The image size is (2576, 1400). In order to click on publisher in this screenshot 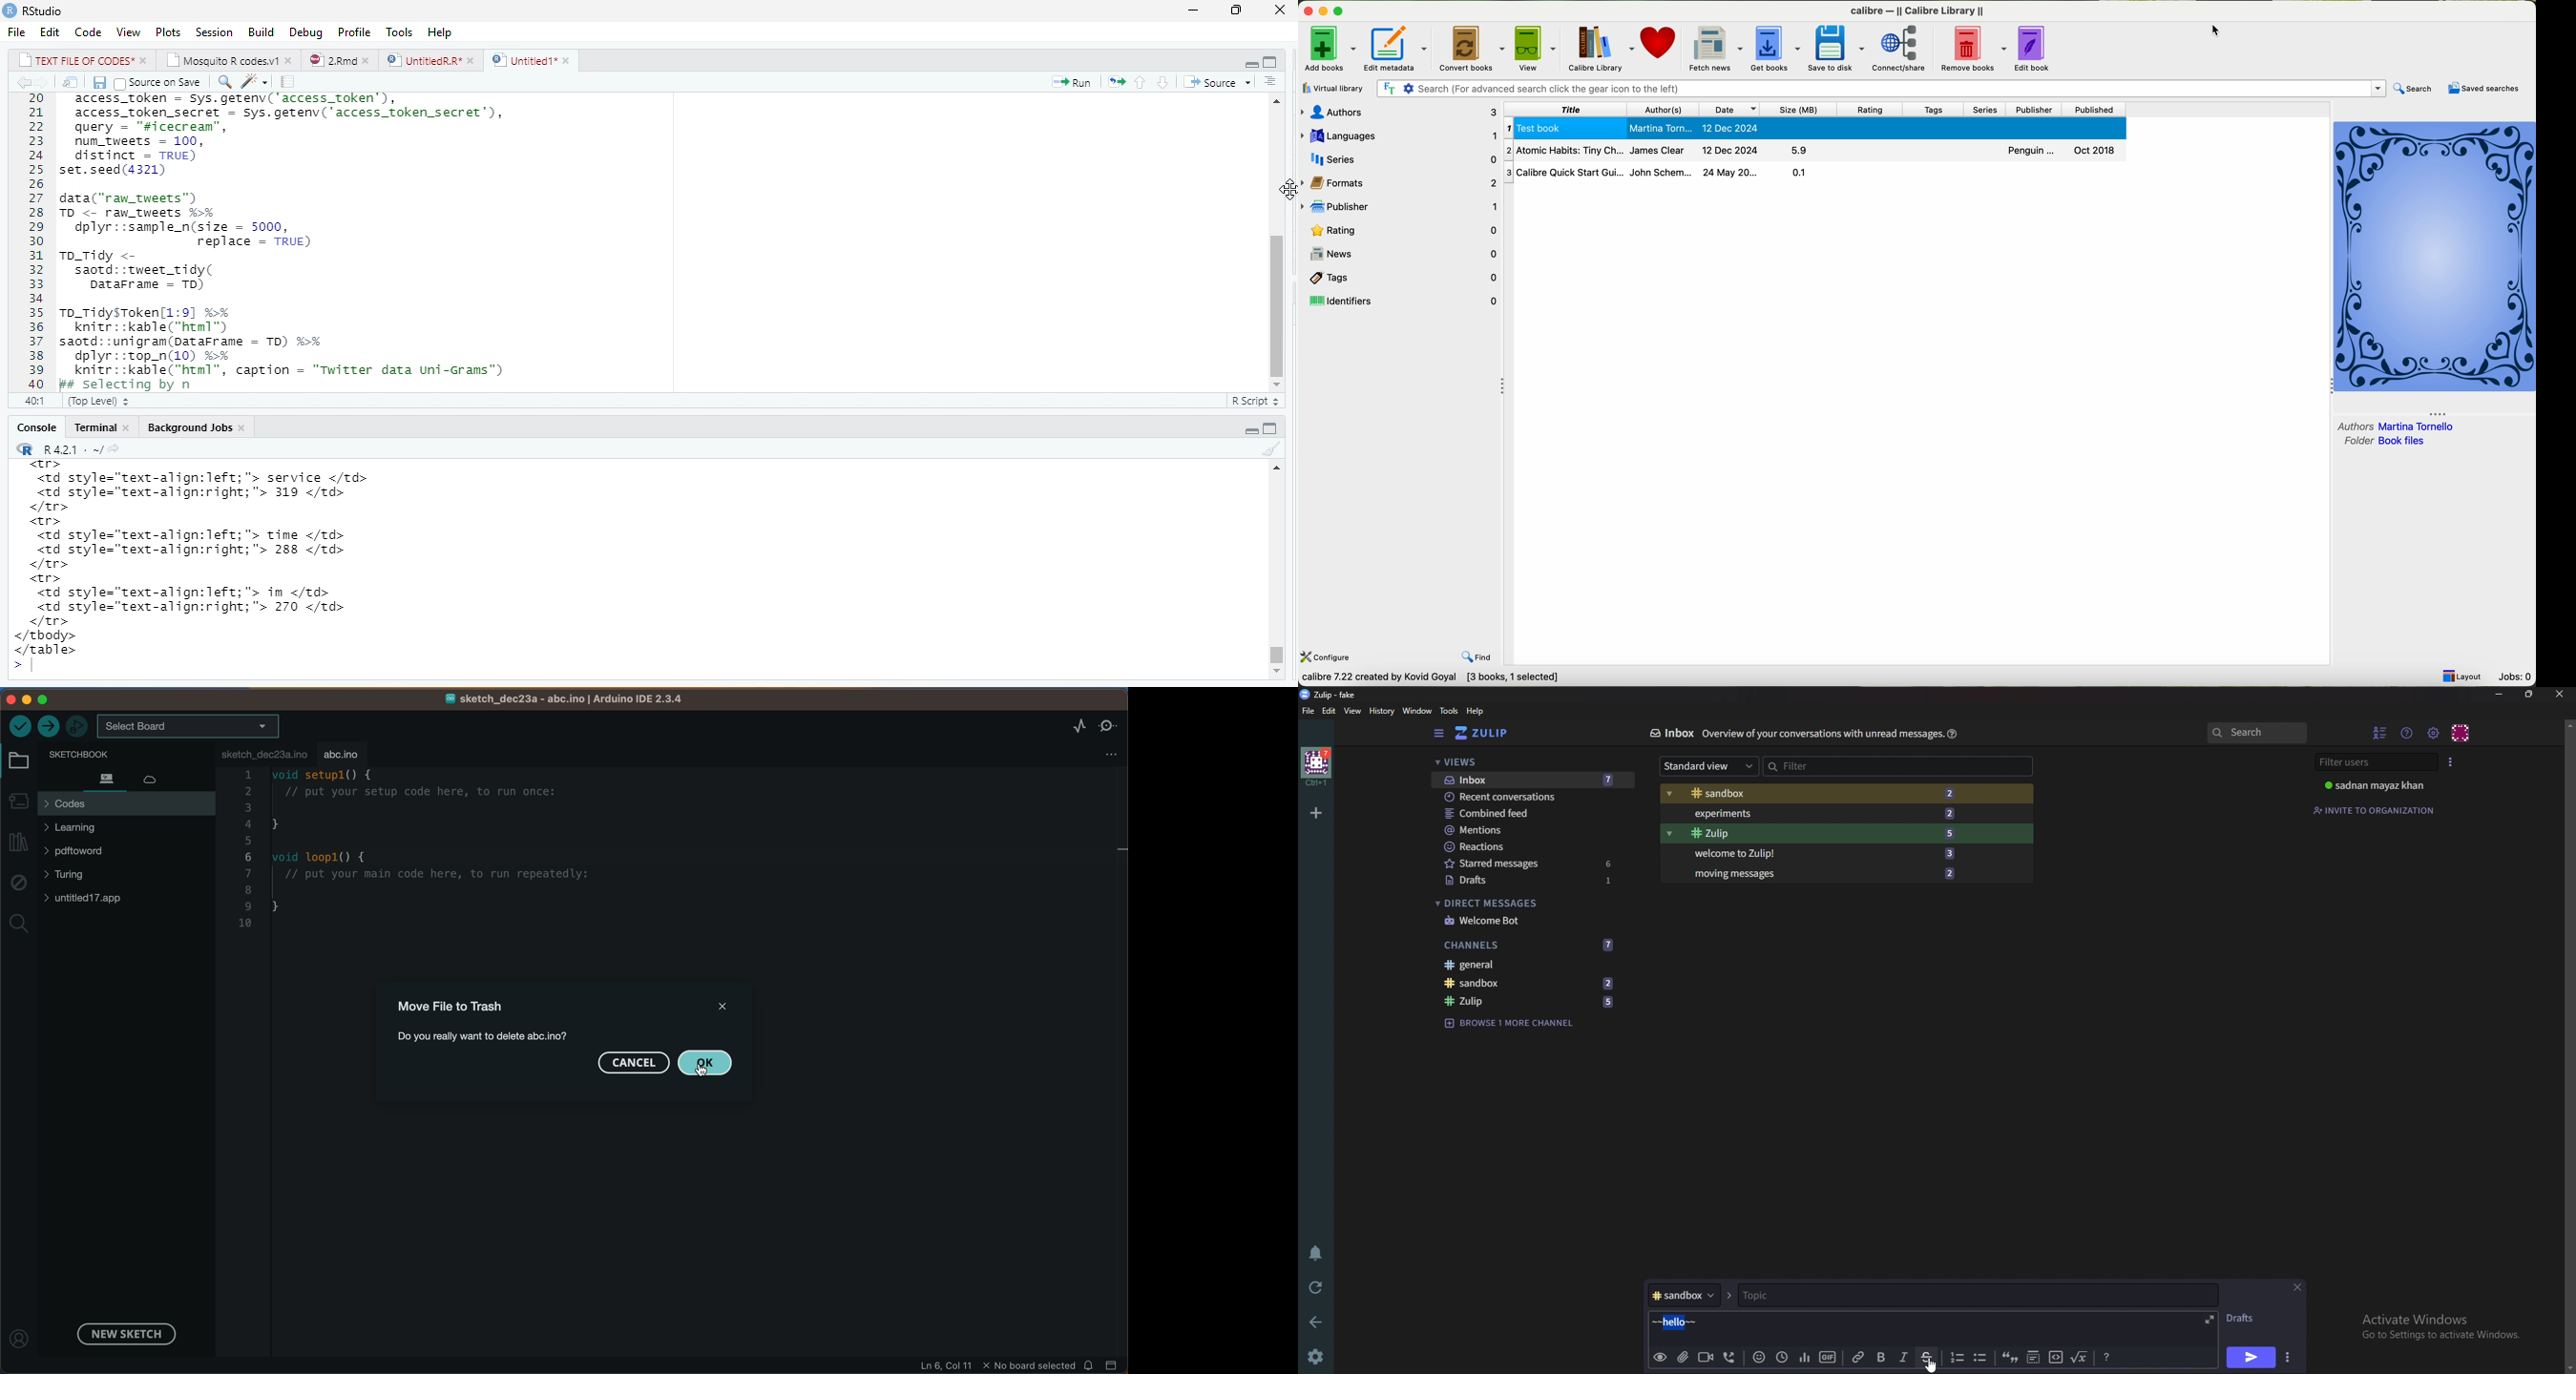, I will do `click(2037, 109)`.